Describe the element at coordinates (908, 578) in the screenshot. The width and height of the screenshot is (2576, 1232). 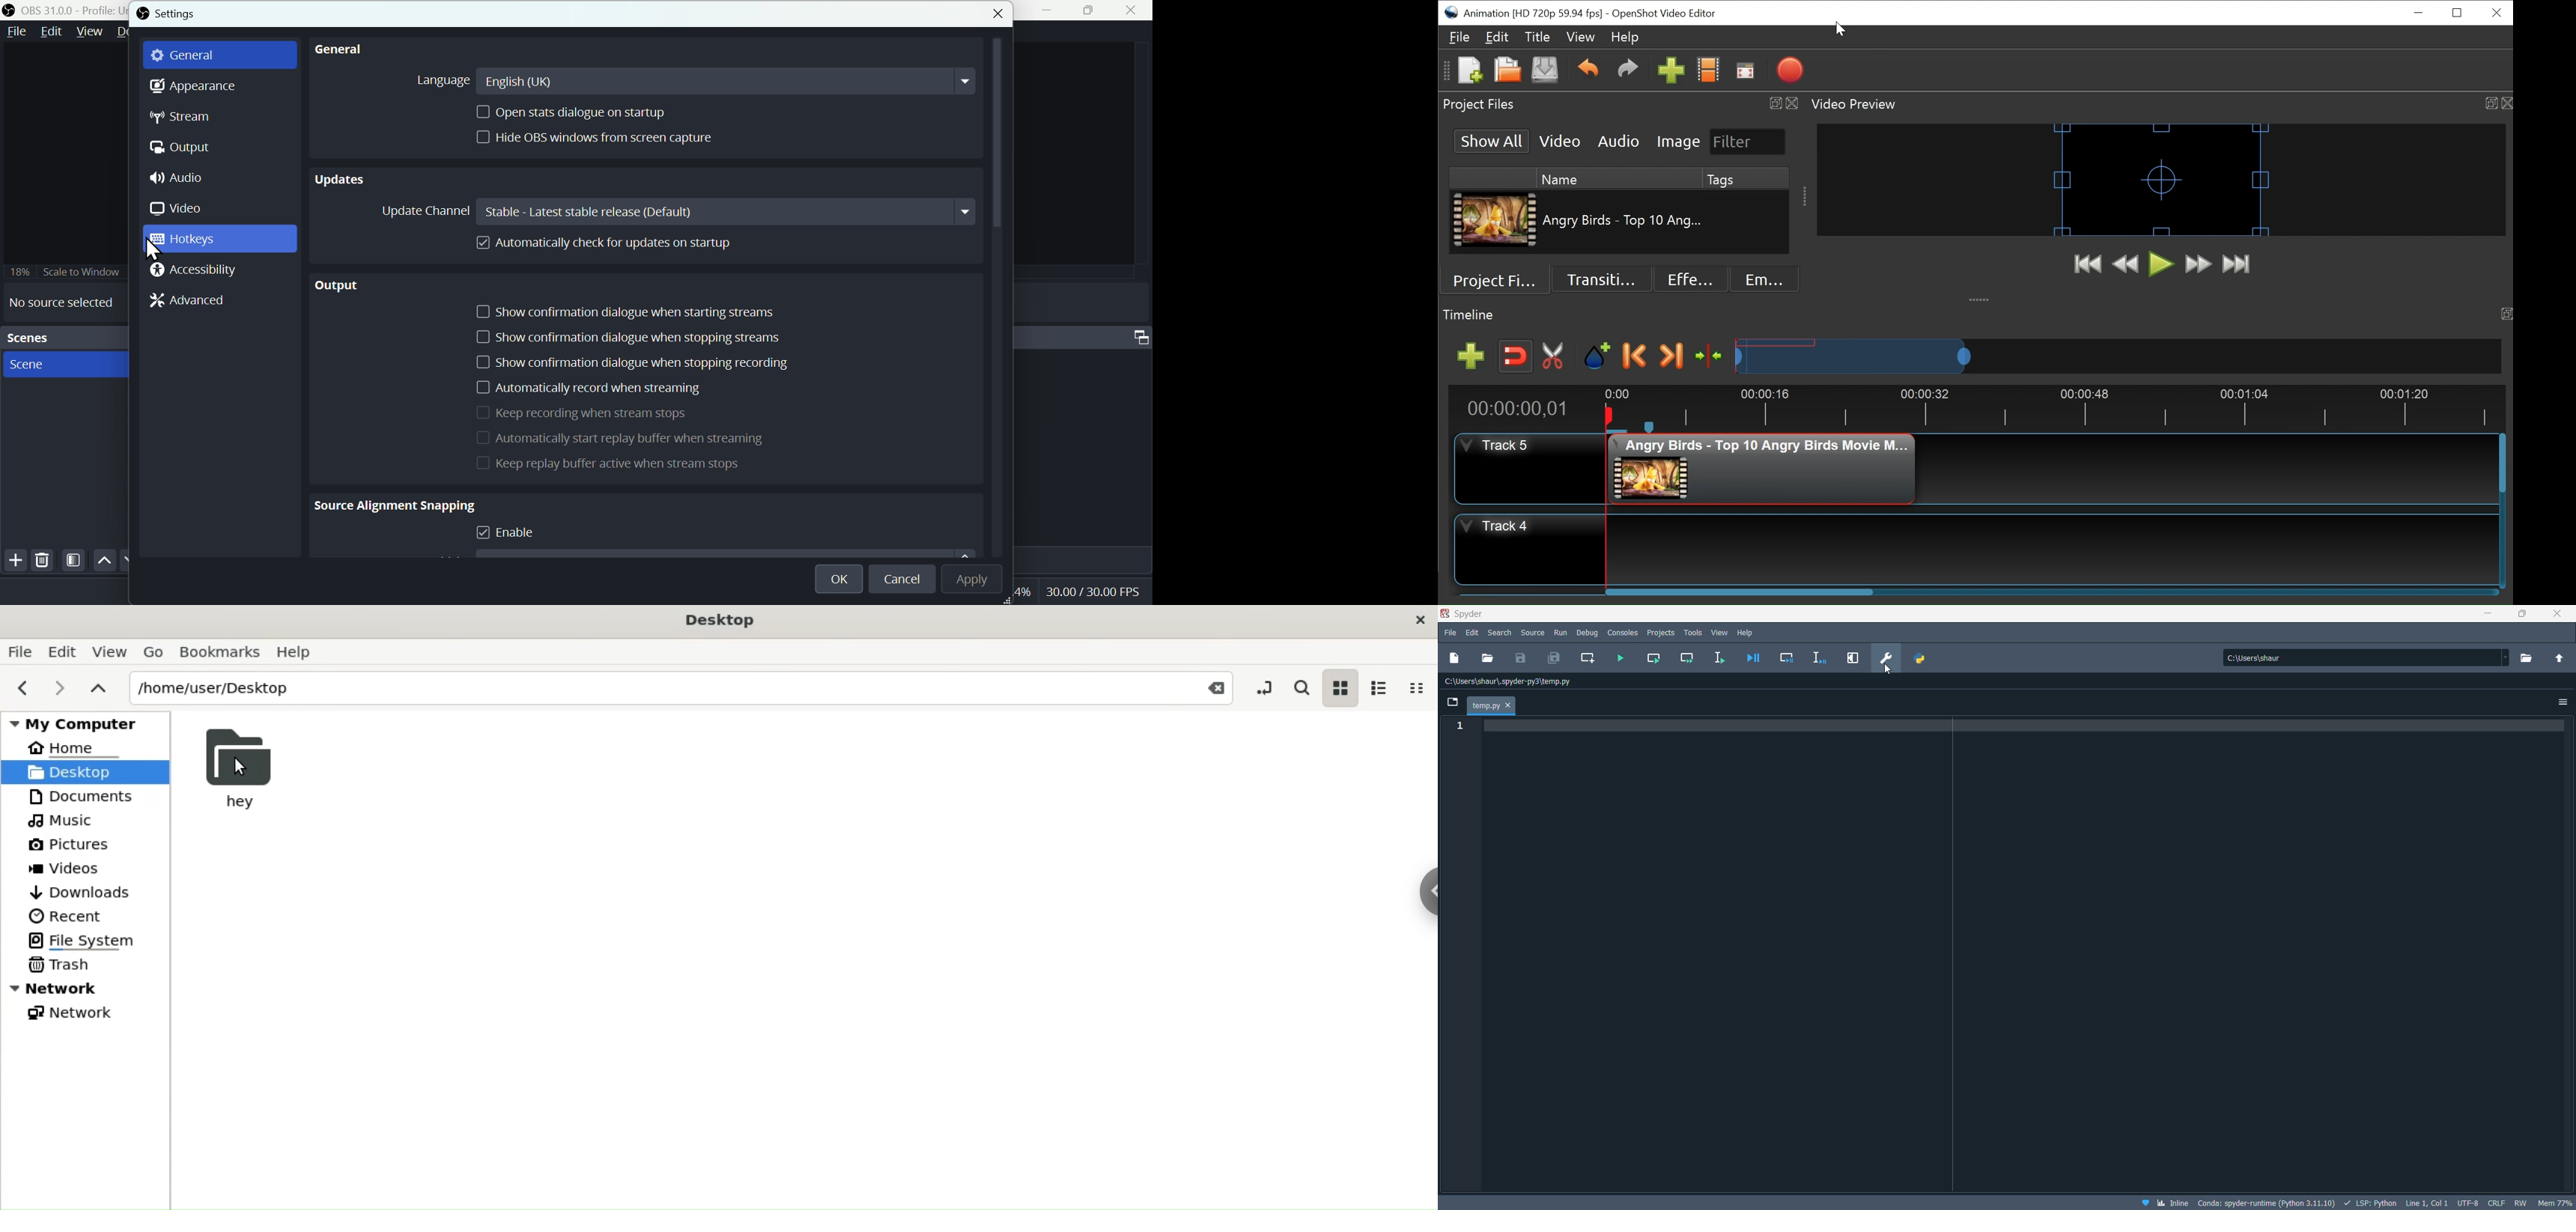
I see `Cancel` at that location.